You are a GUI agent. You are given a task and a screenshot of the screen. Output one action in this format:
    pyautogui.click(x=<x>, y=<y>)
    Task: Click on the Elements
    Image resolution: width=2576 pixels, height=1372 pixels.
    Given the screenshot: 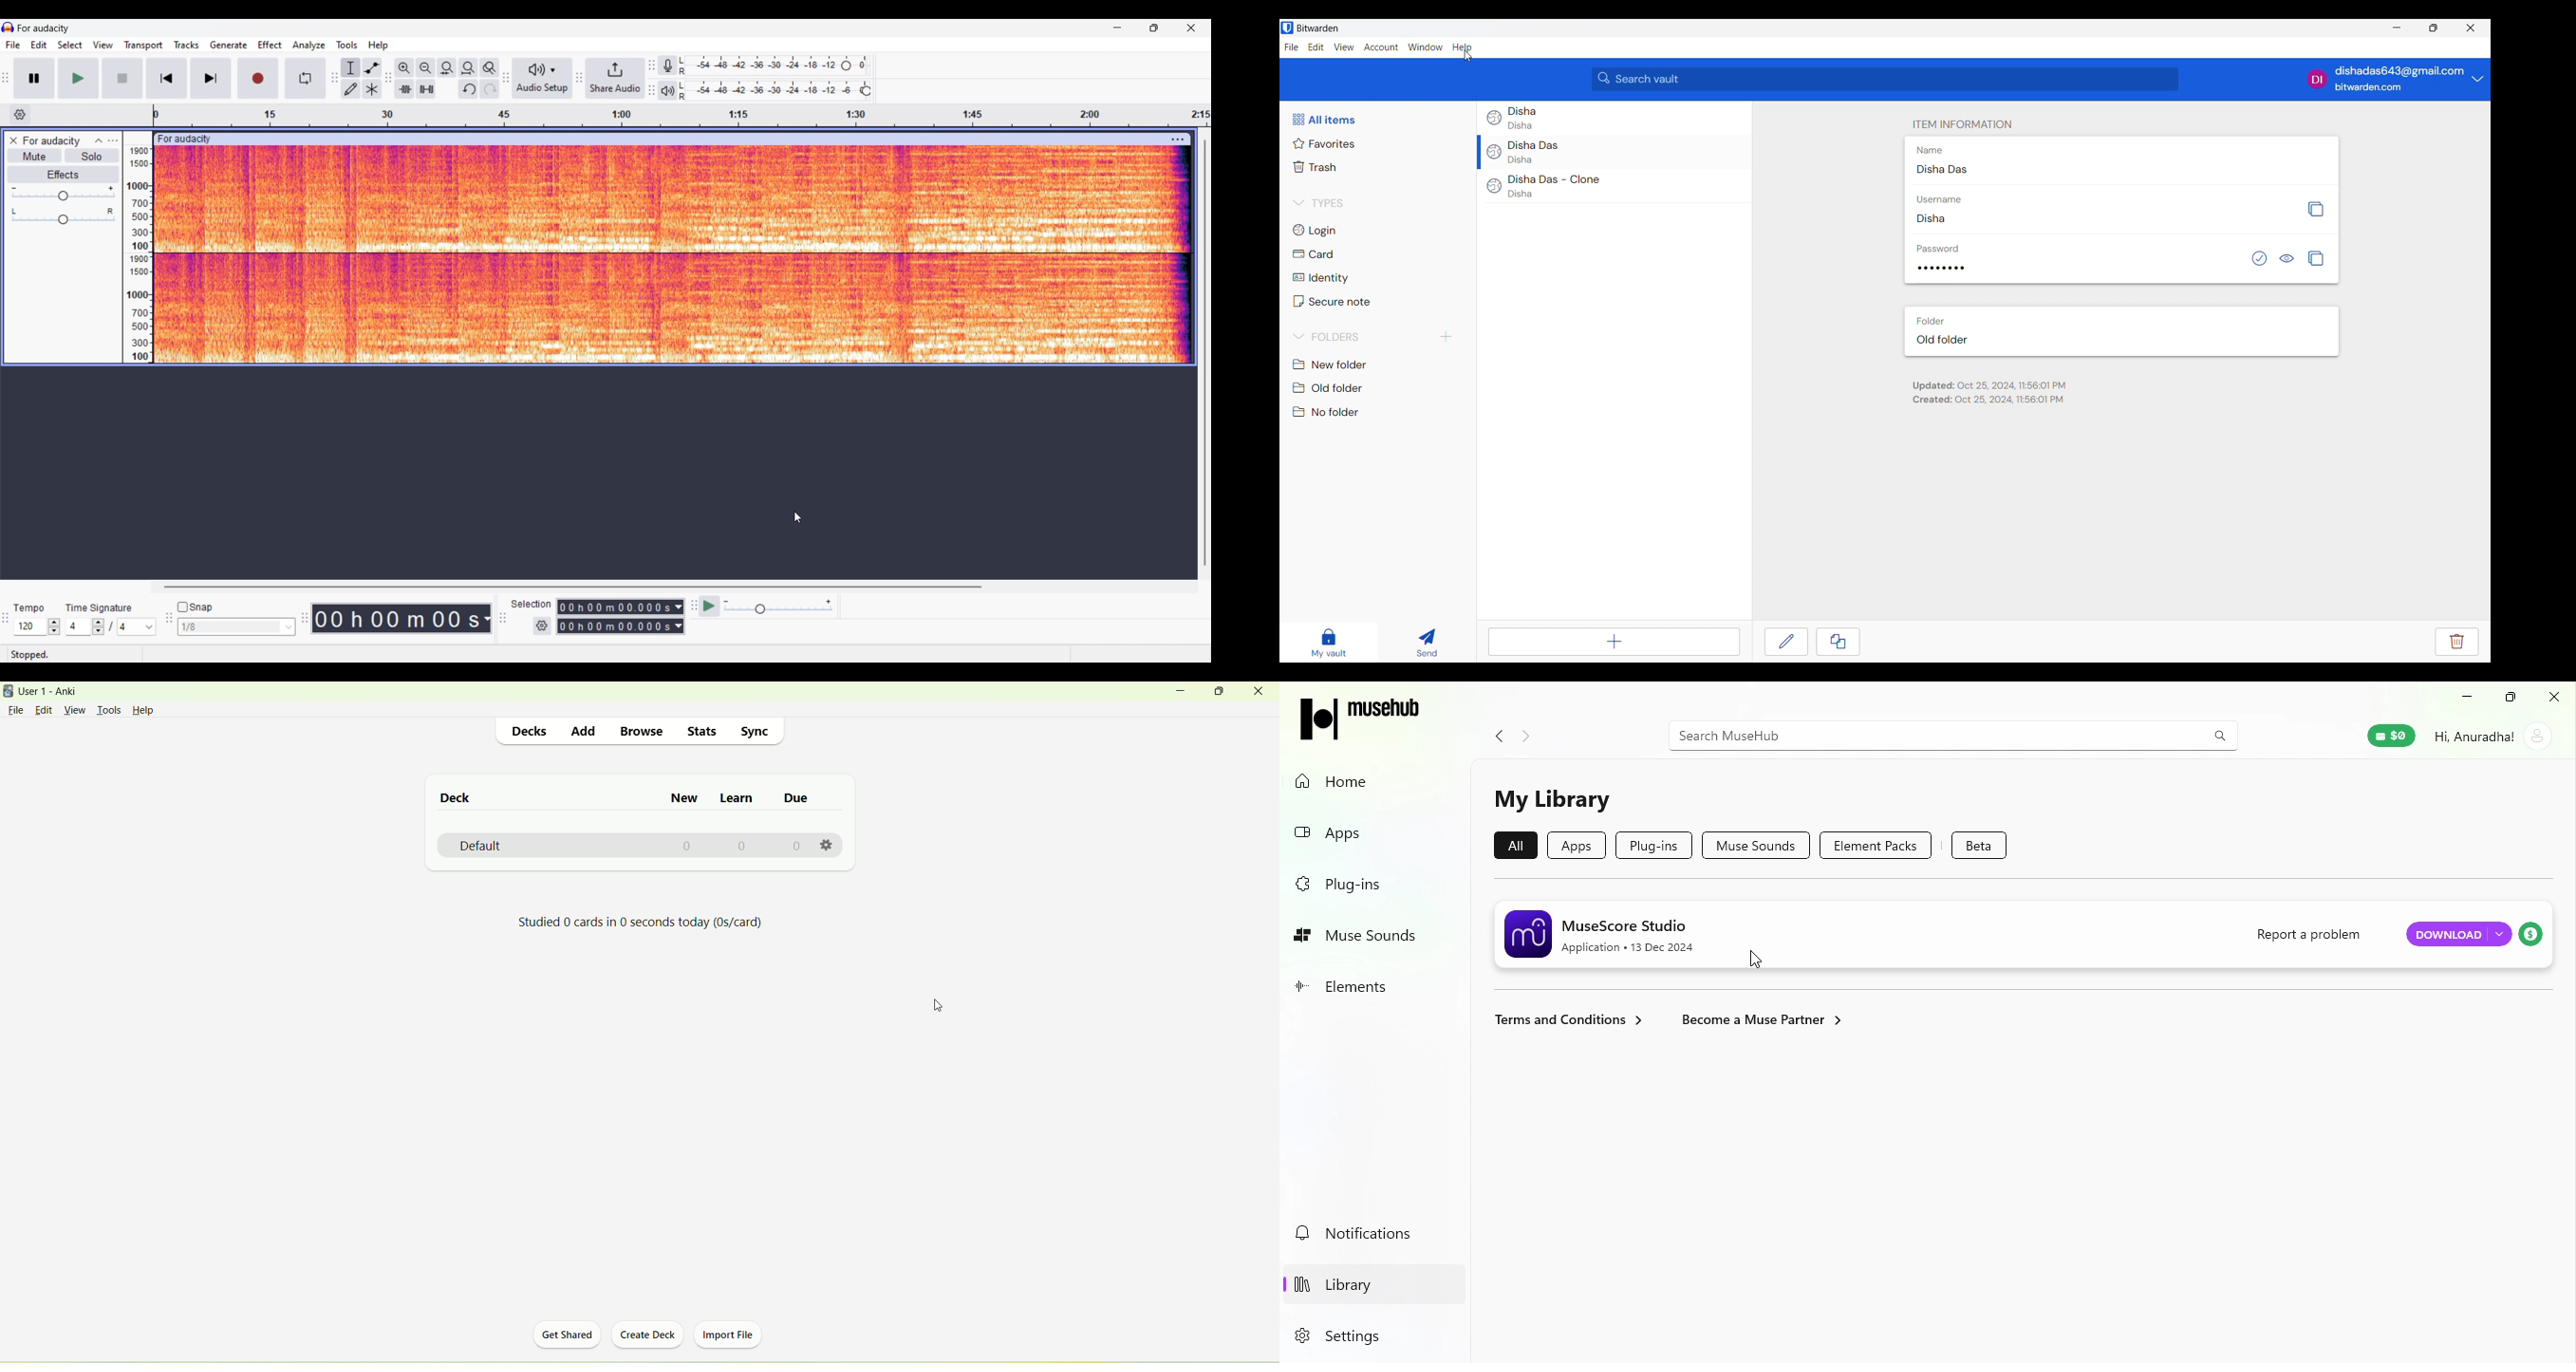 What is the action you would take?
    pyautogui.click(x=1369, y=987)
    